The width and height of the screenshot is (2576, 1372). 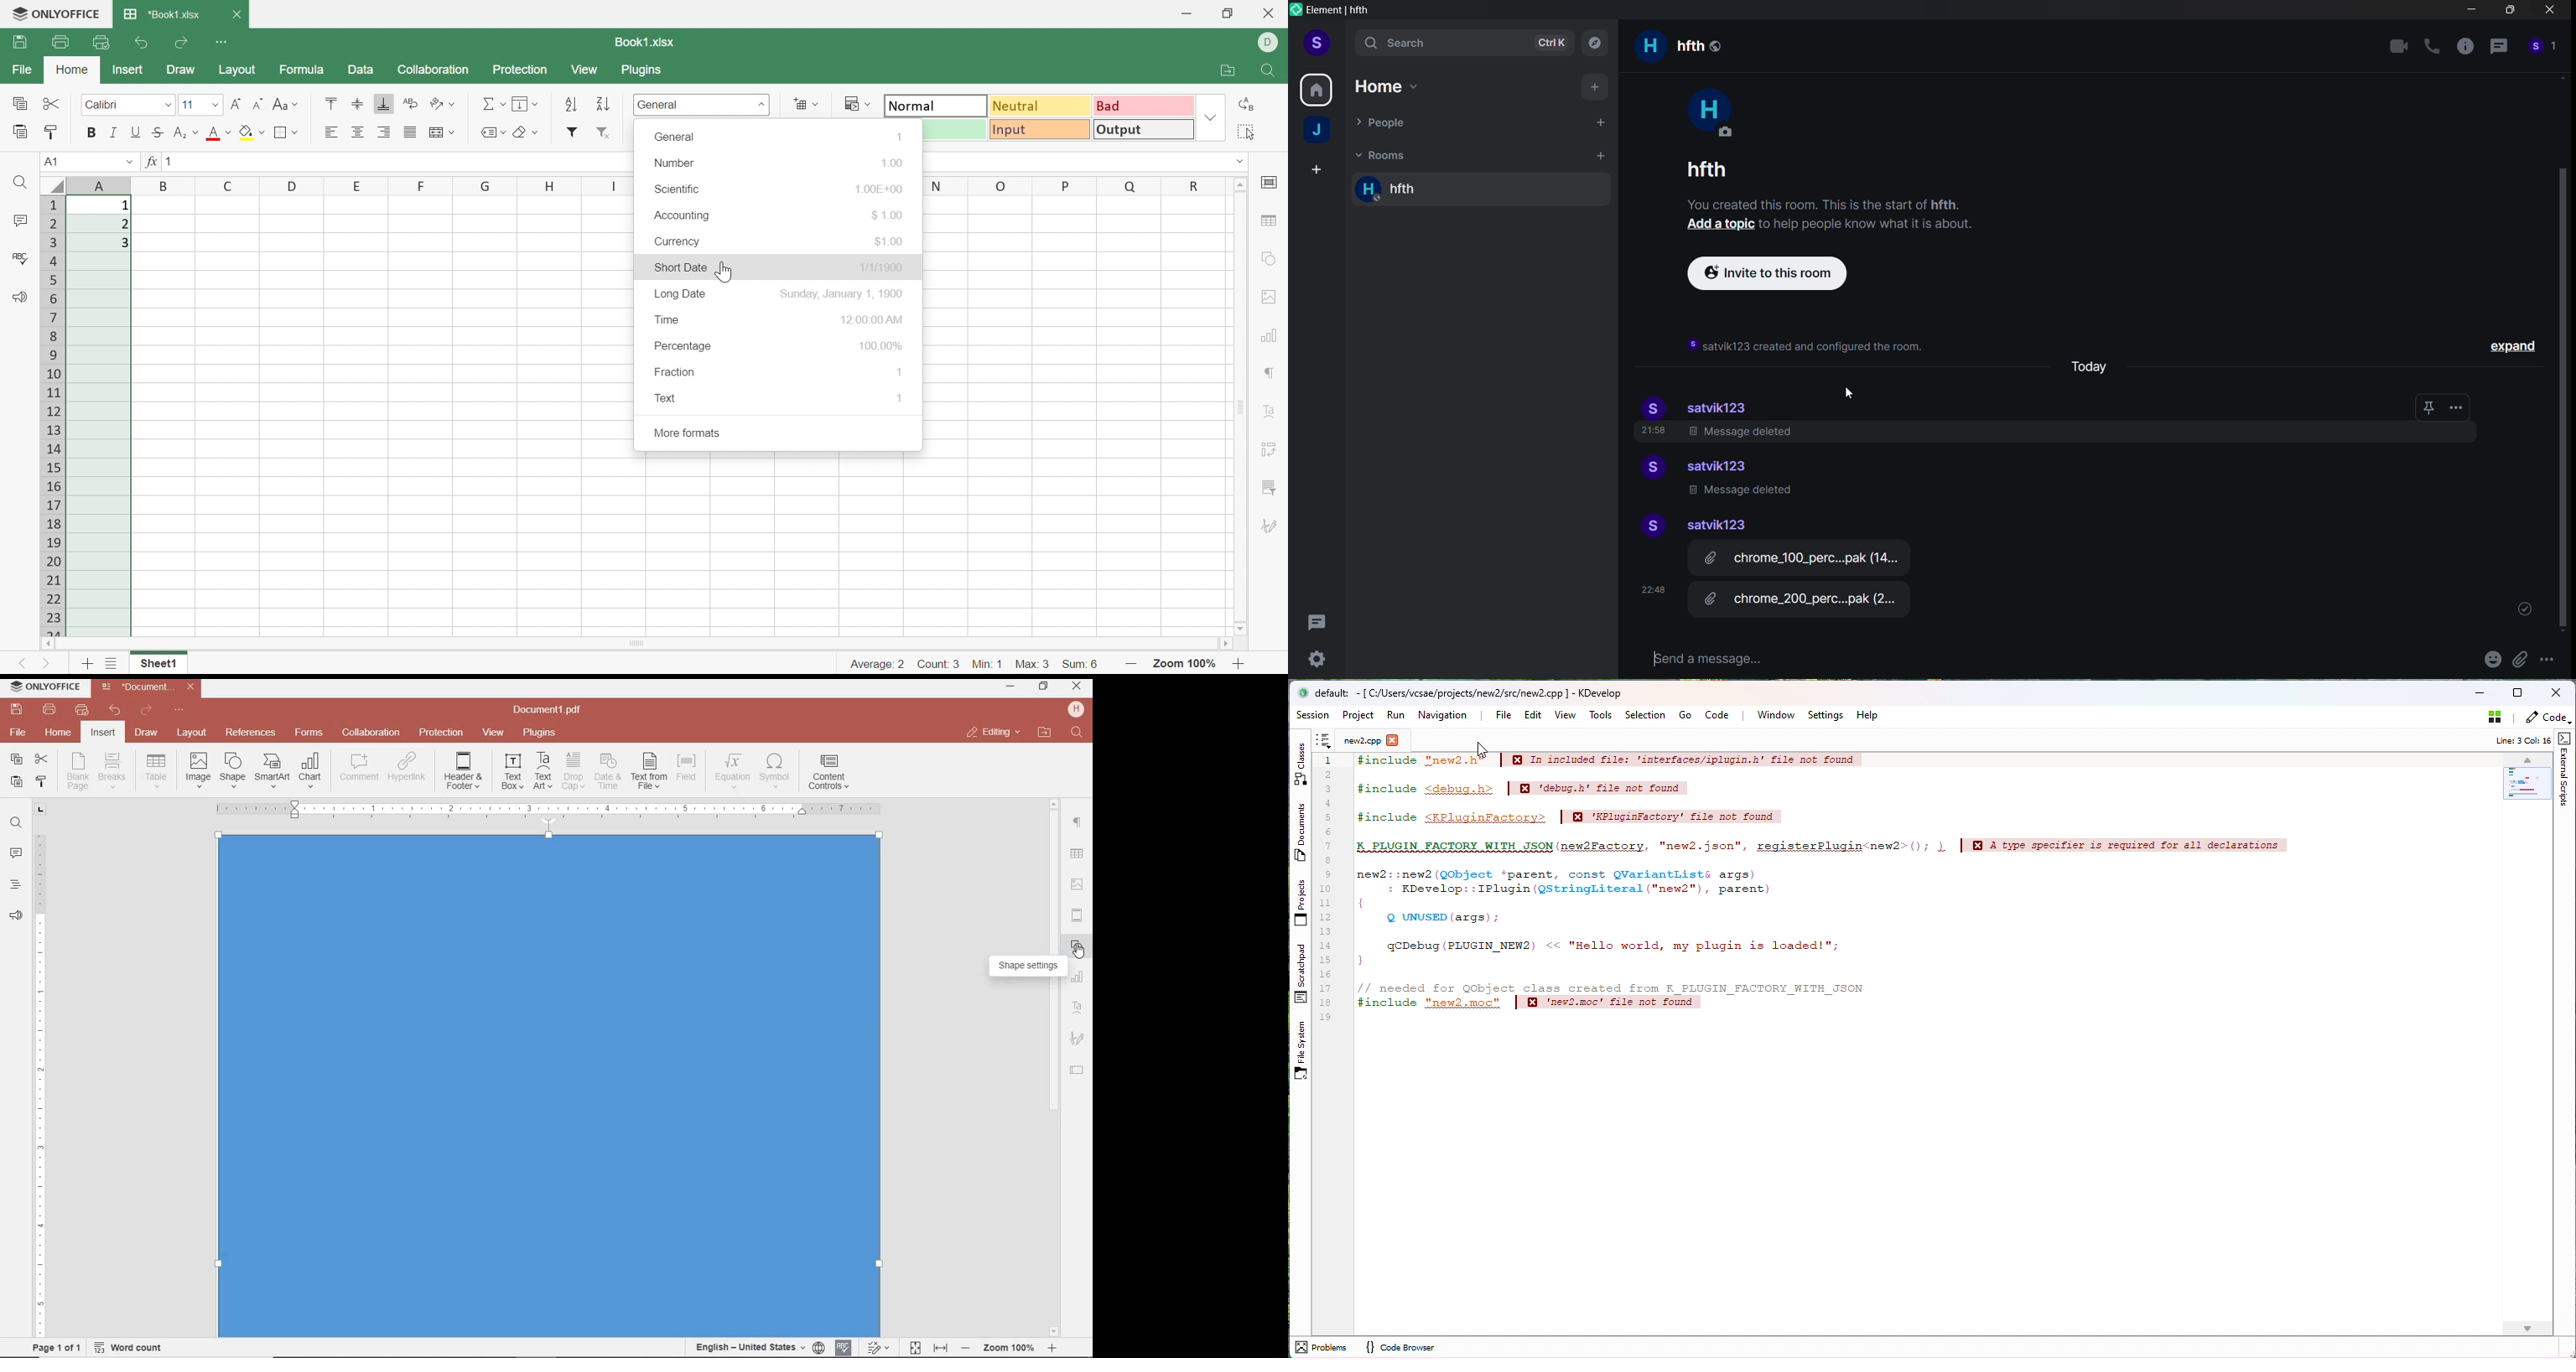 What do you see at coordinates (1321, 659) in the screenshot?
I see `Settings` at bounding box center [1321, 659].